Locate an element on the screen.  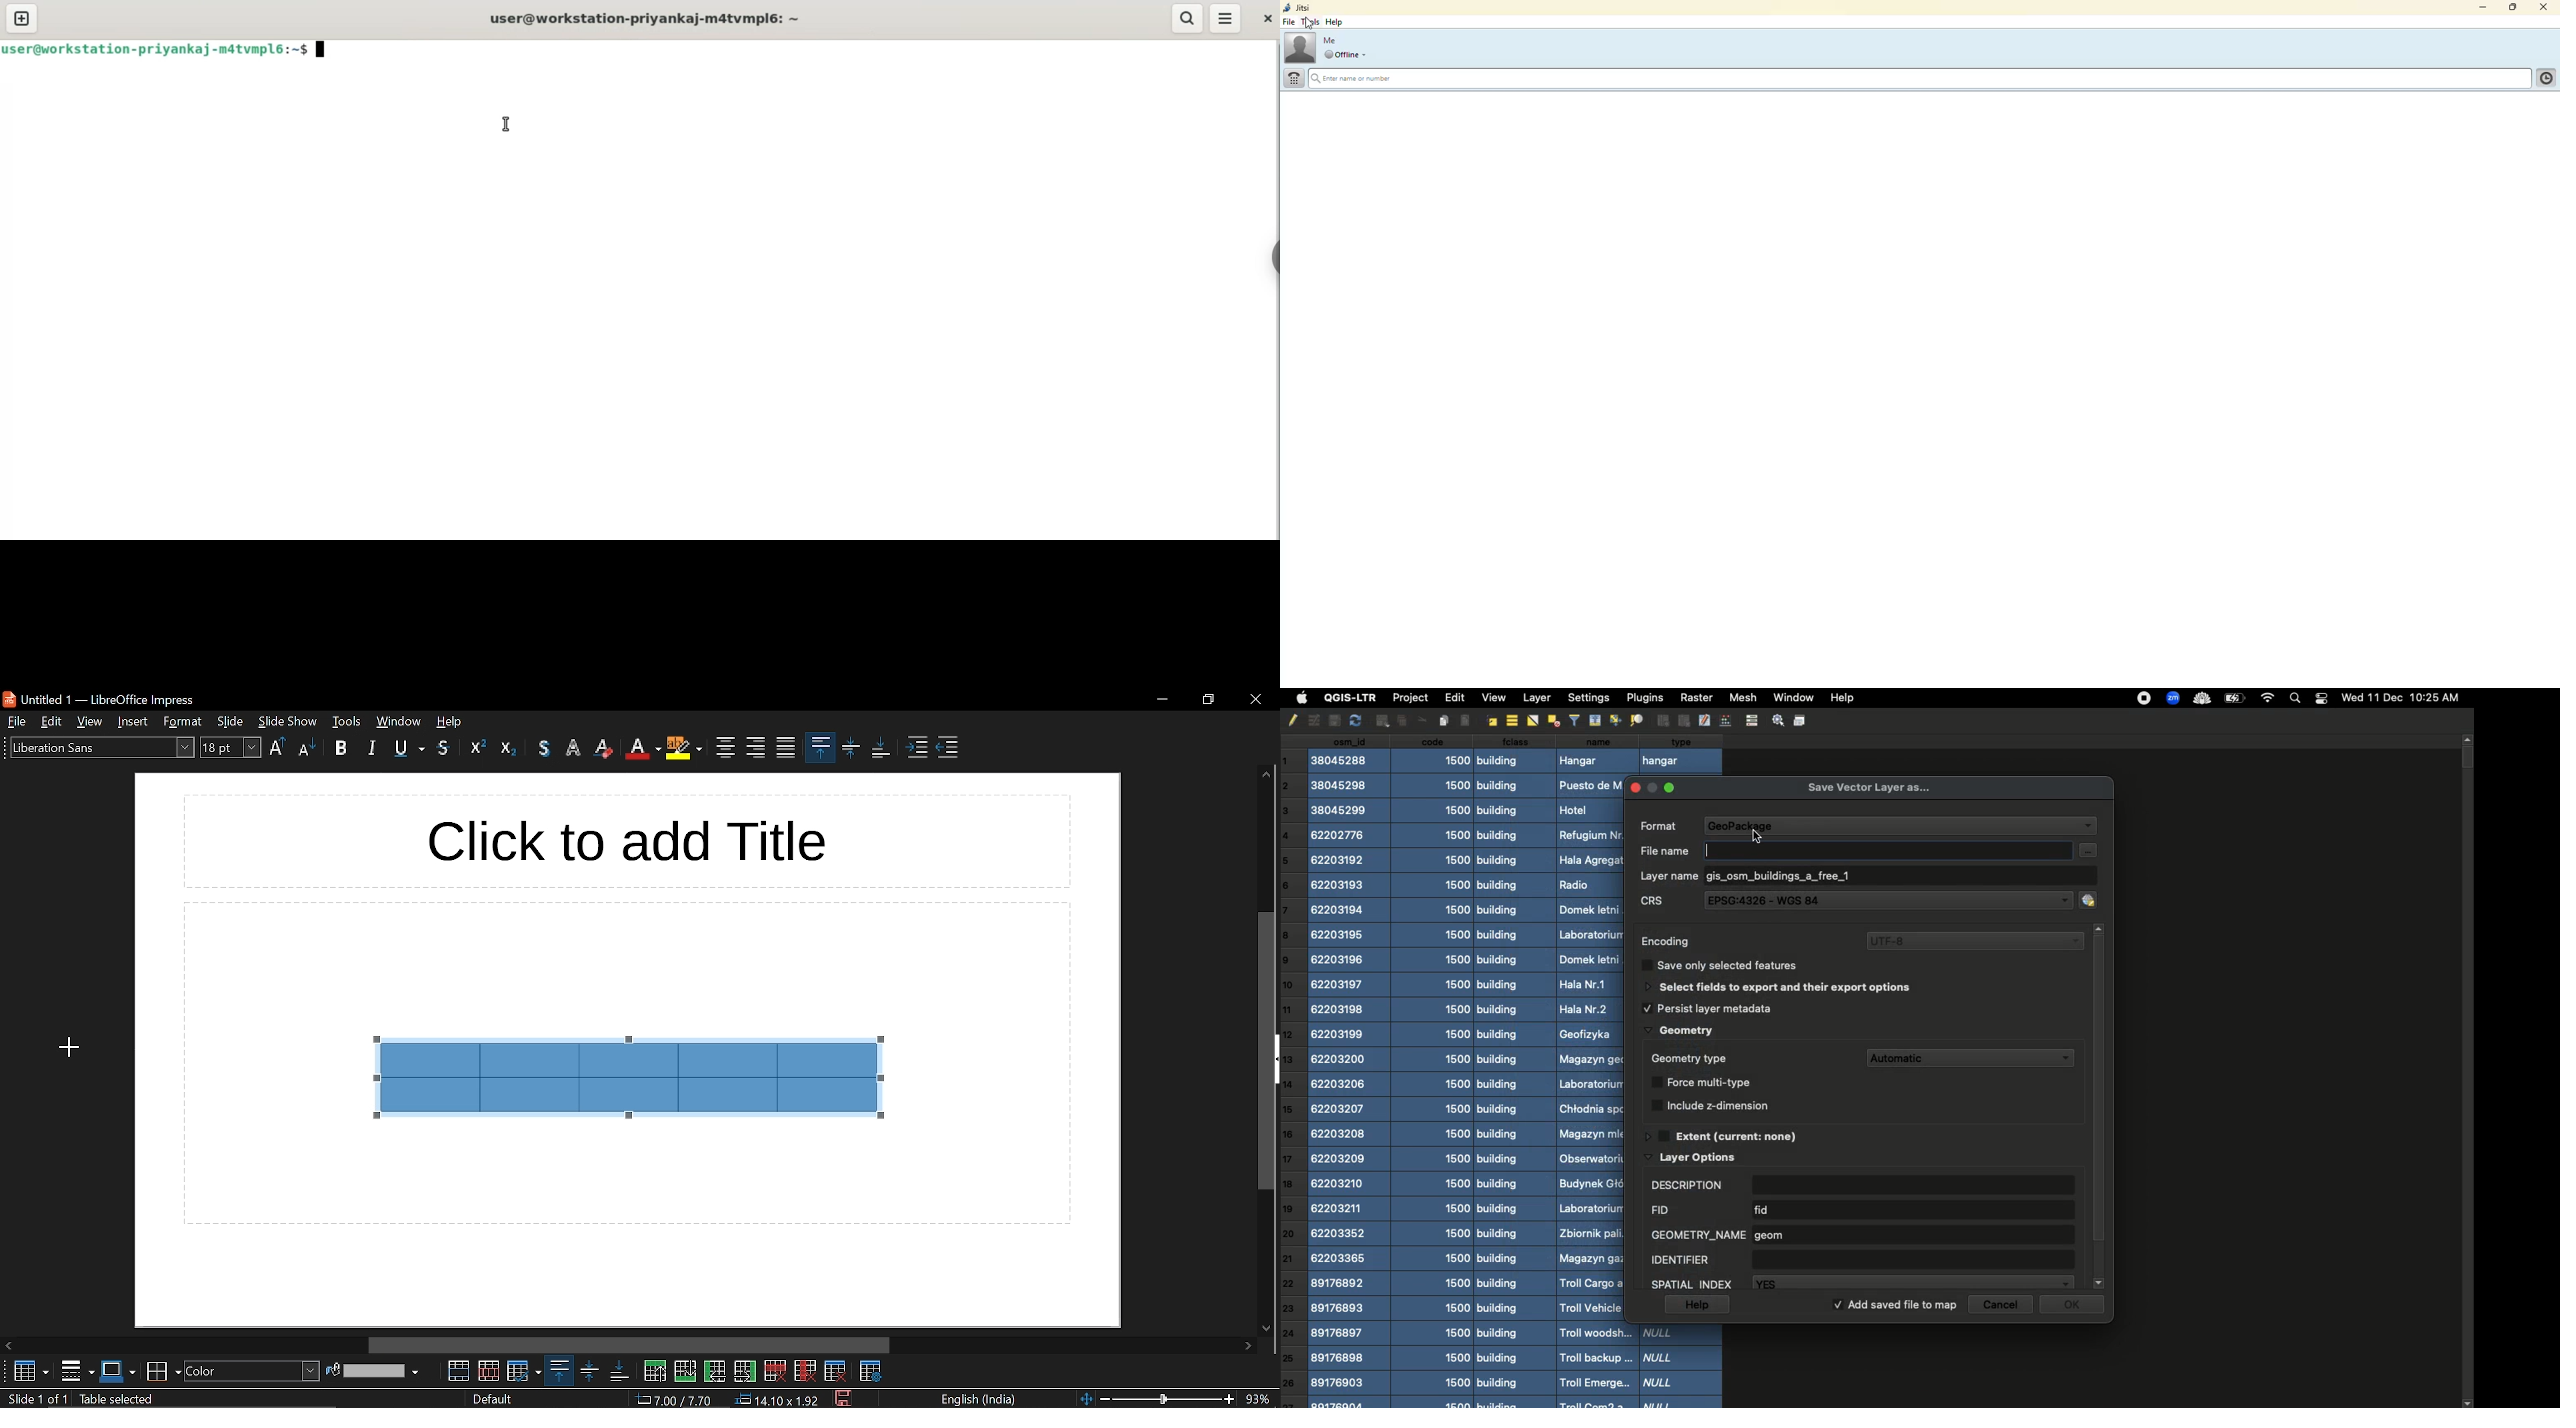
delete table is located at coordinates (836, 1370).